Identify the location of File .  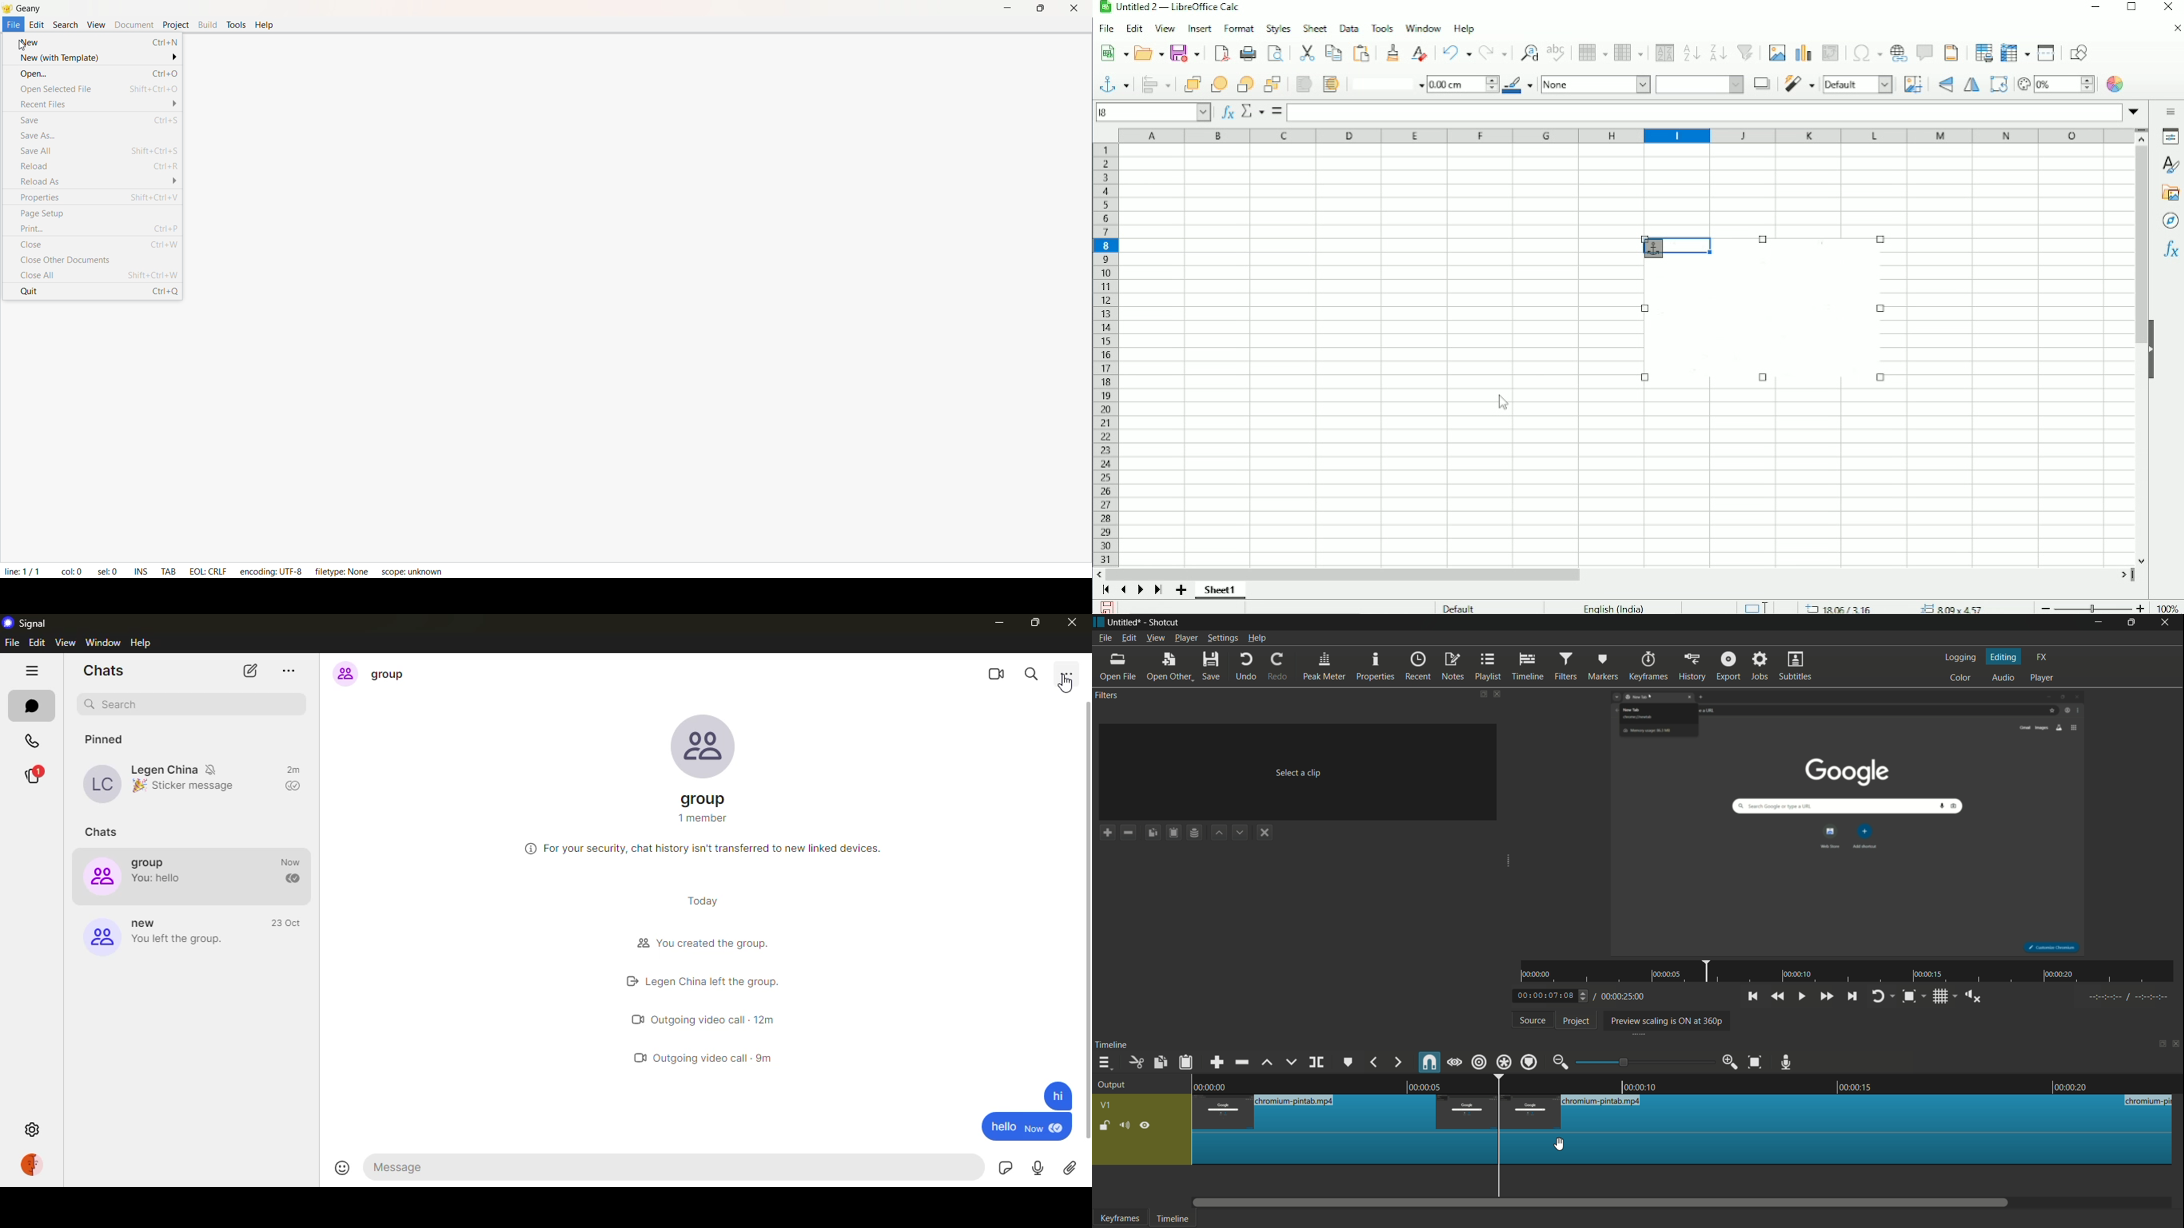
(1106, 27).